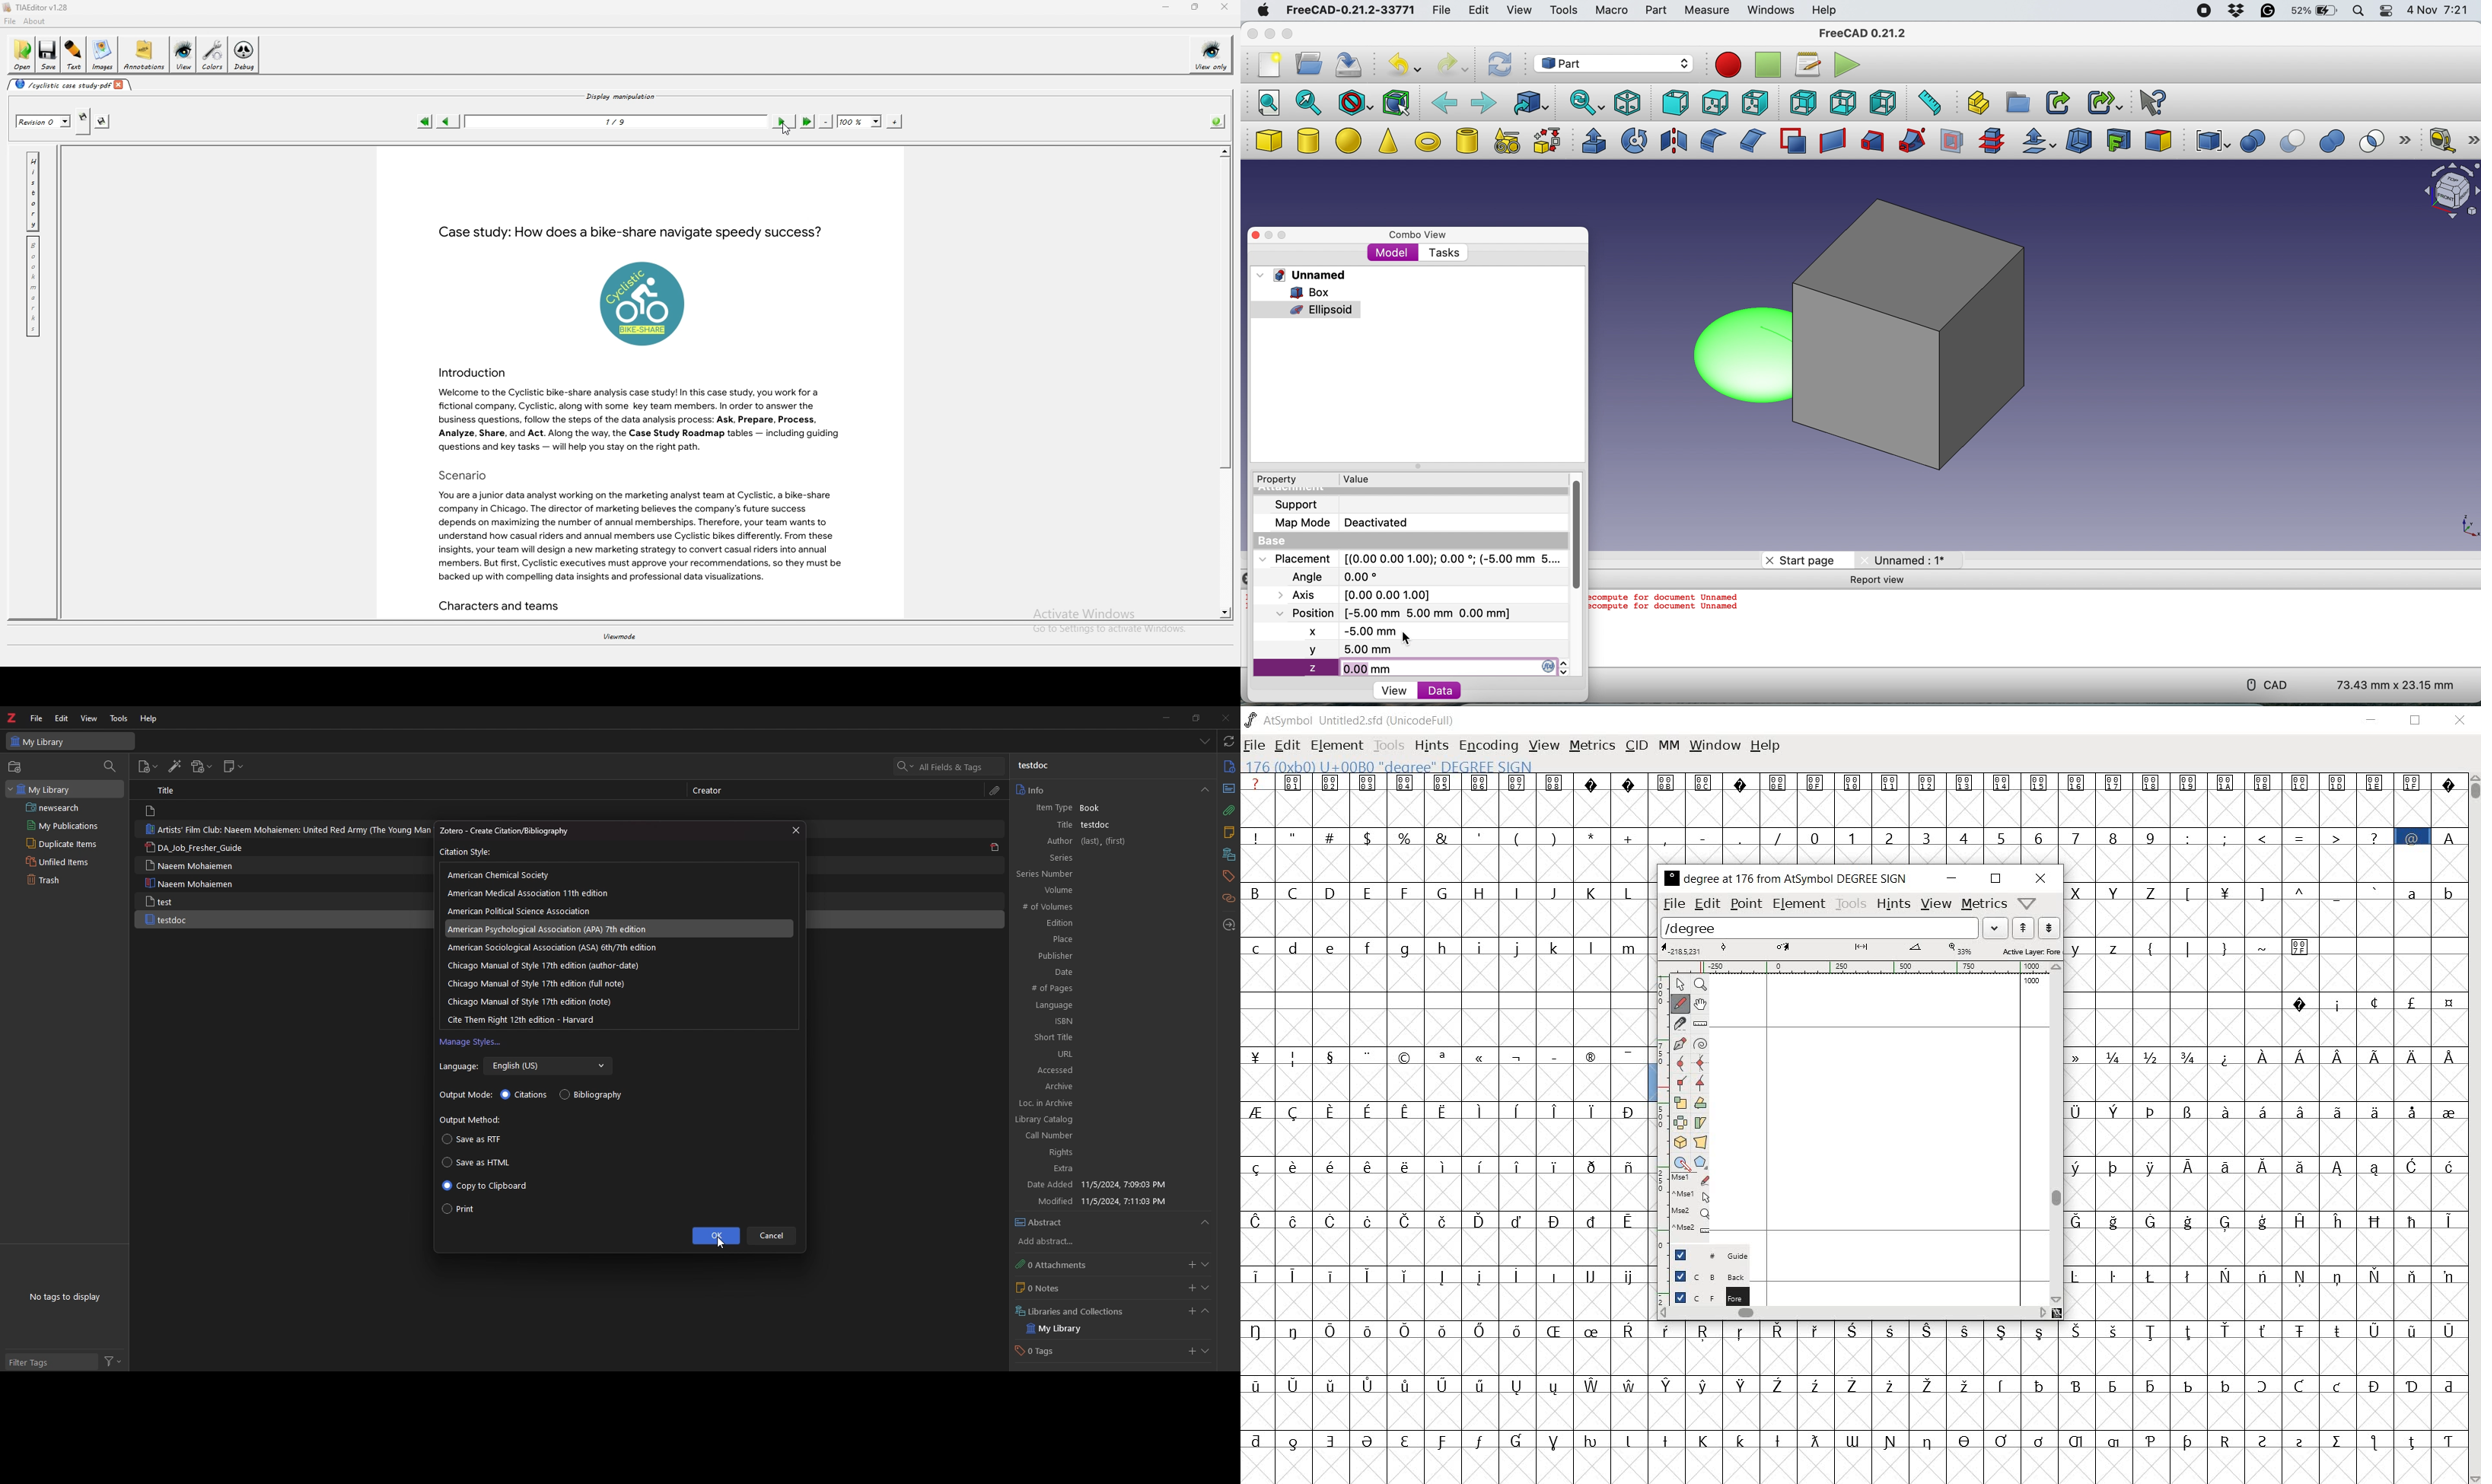 This screenshot has height=1484, width=2492. Describe the element at coordinates (1850, 904) in the screenshot. I see `tools` at that location.